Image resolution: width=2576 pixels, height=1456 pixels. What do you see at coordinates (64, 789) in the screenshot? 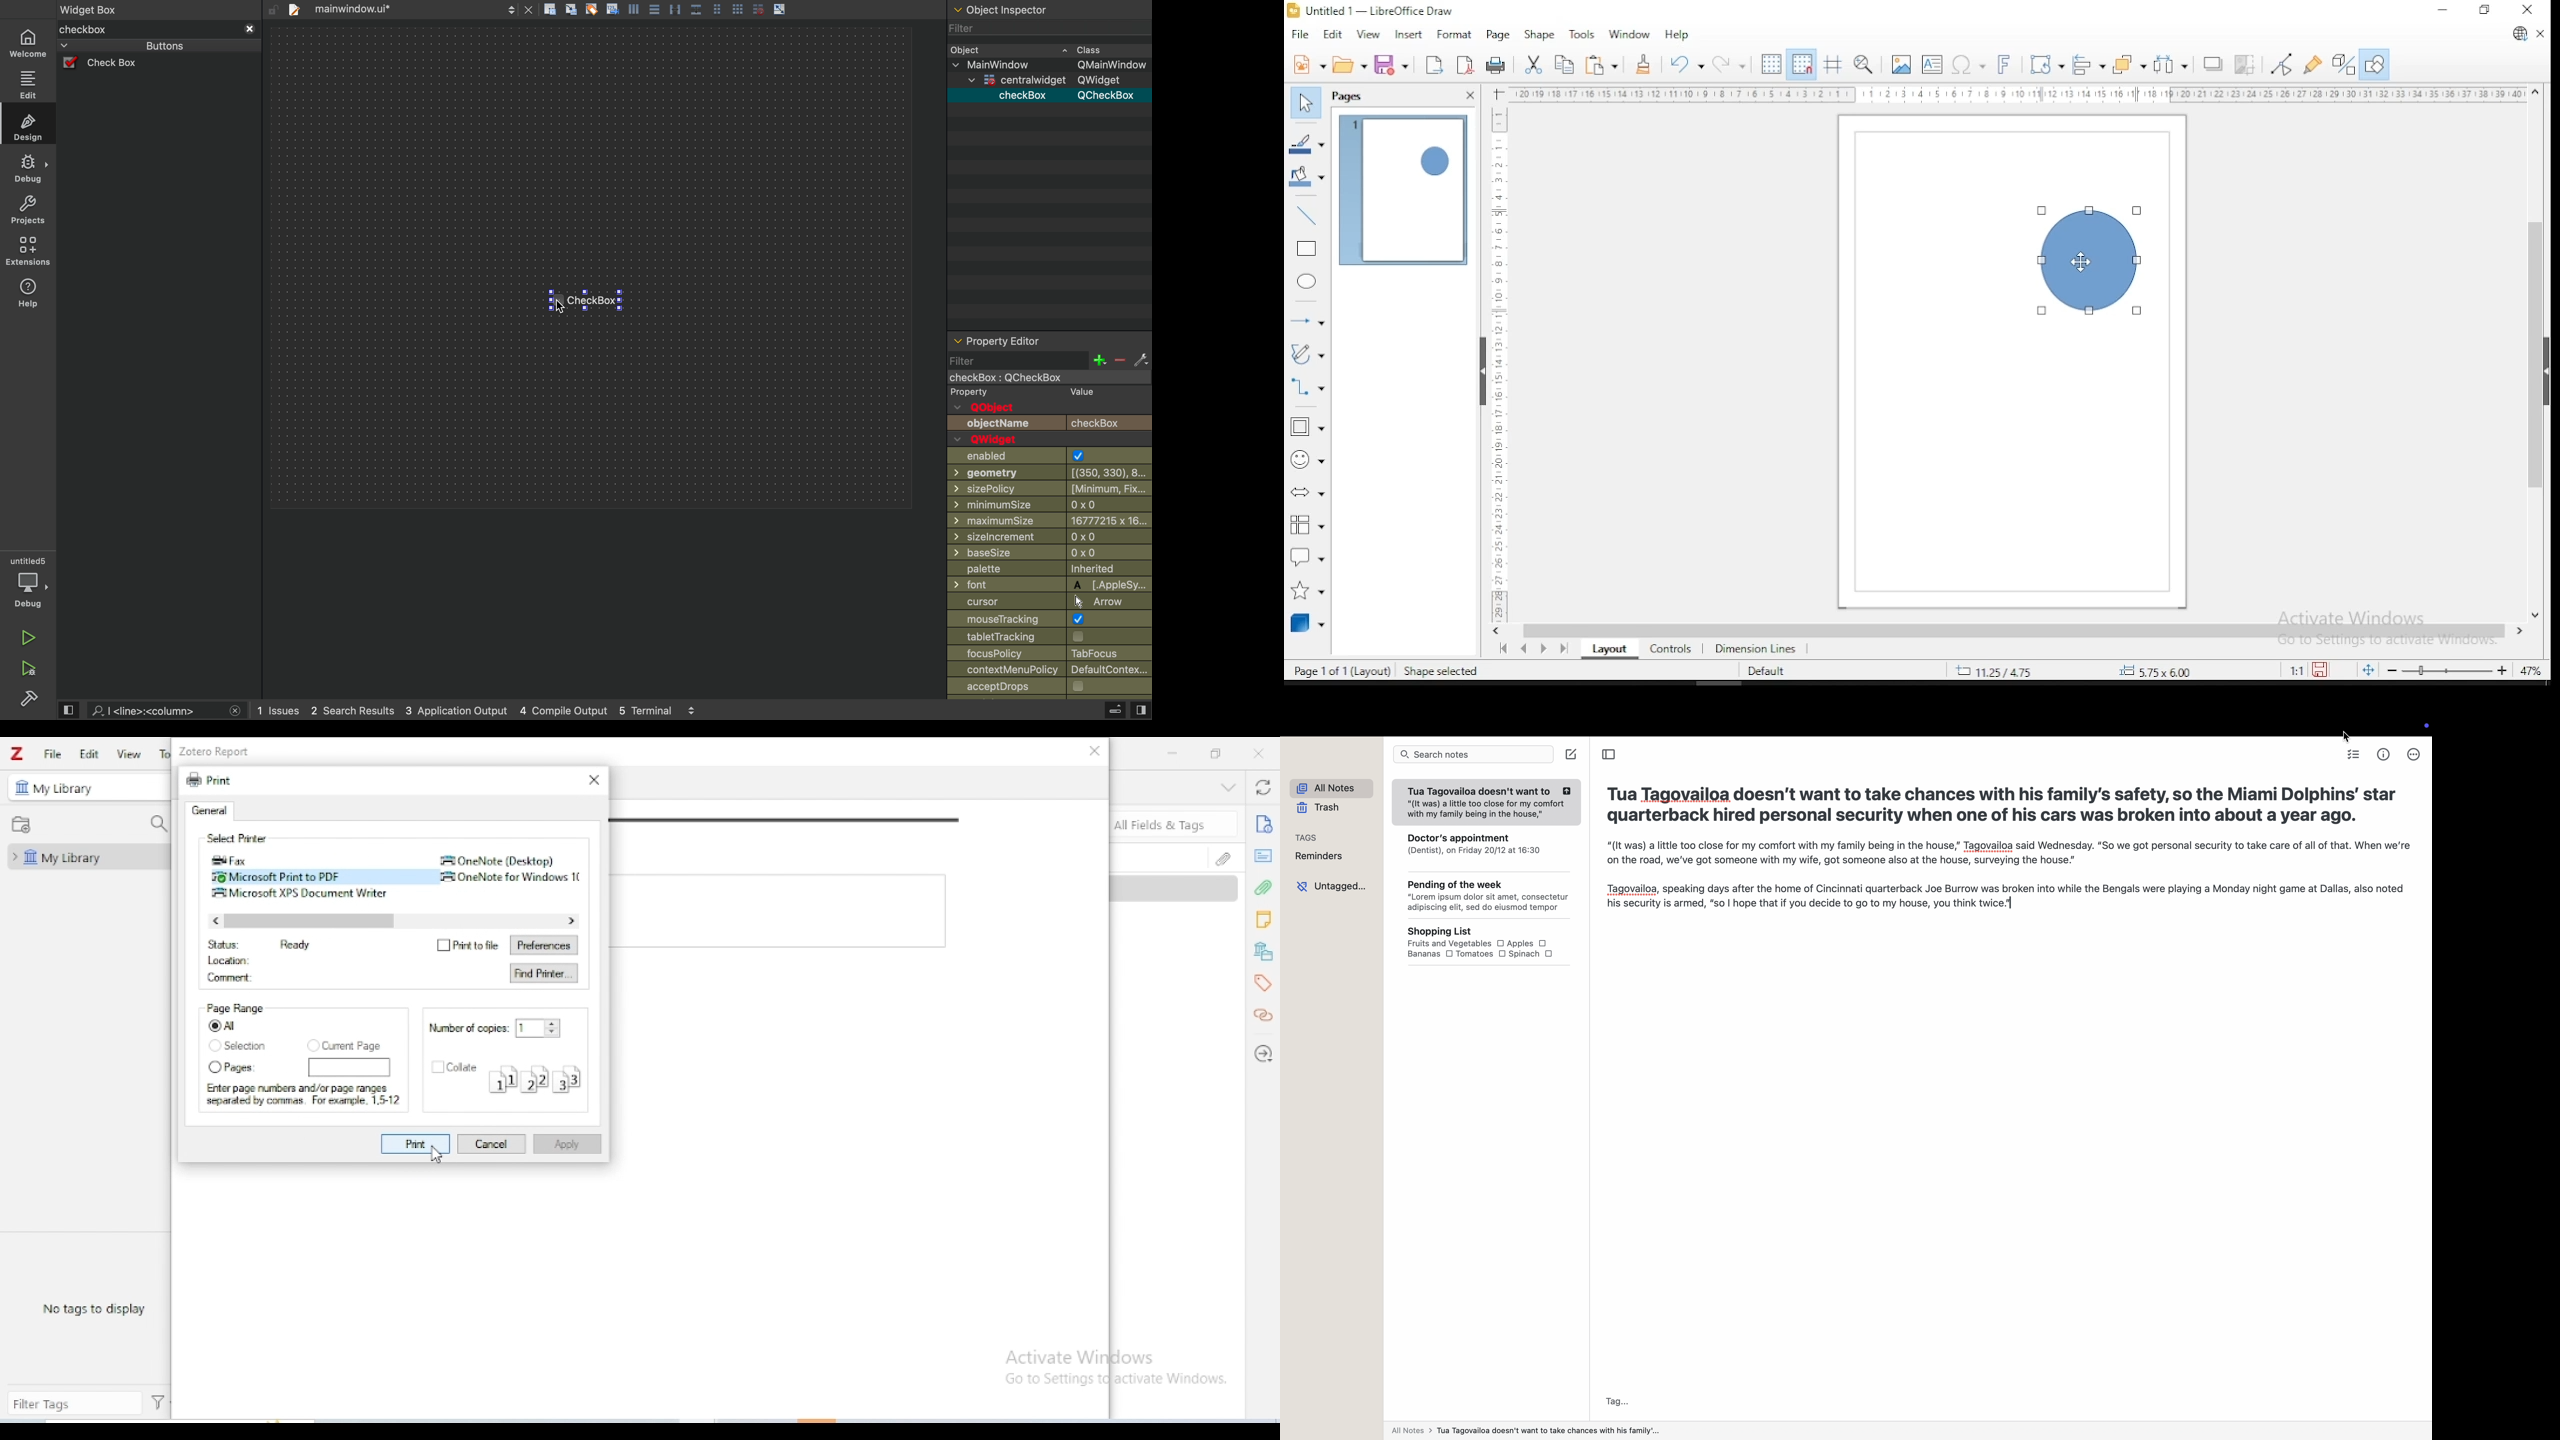
I see `my library` at bounding box center [64, 789].